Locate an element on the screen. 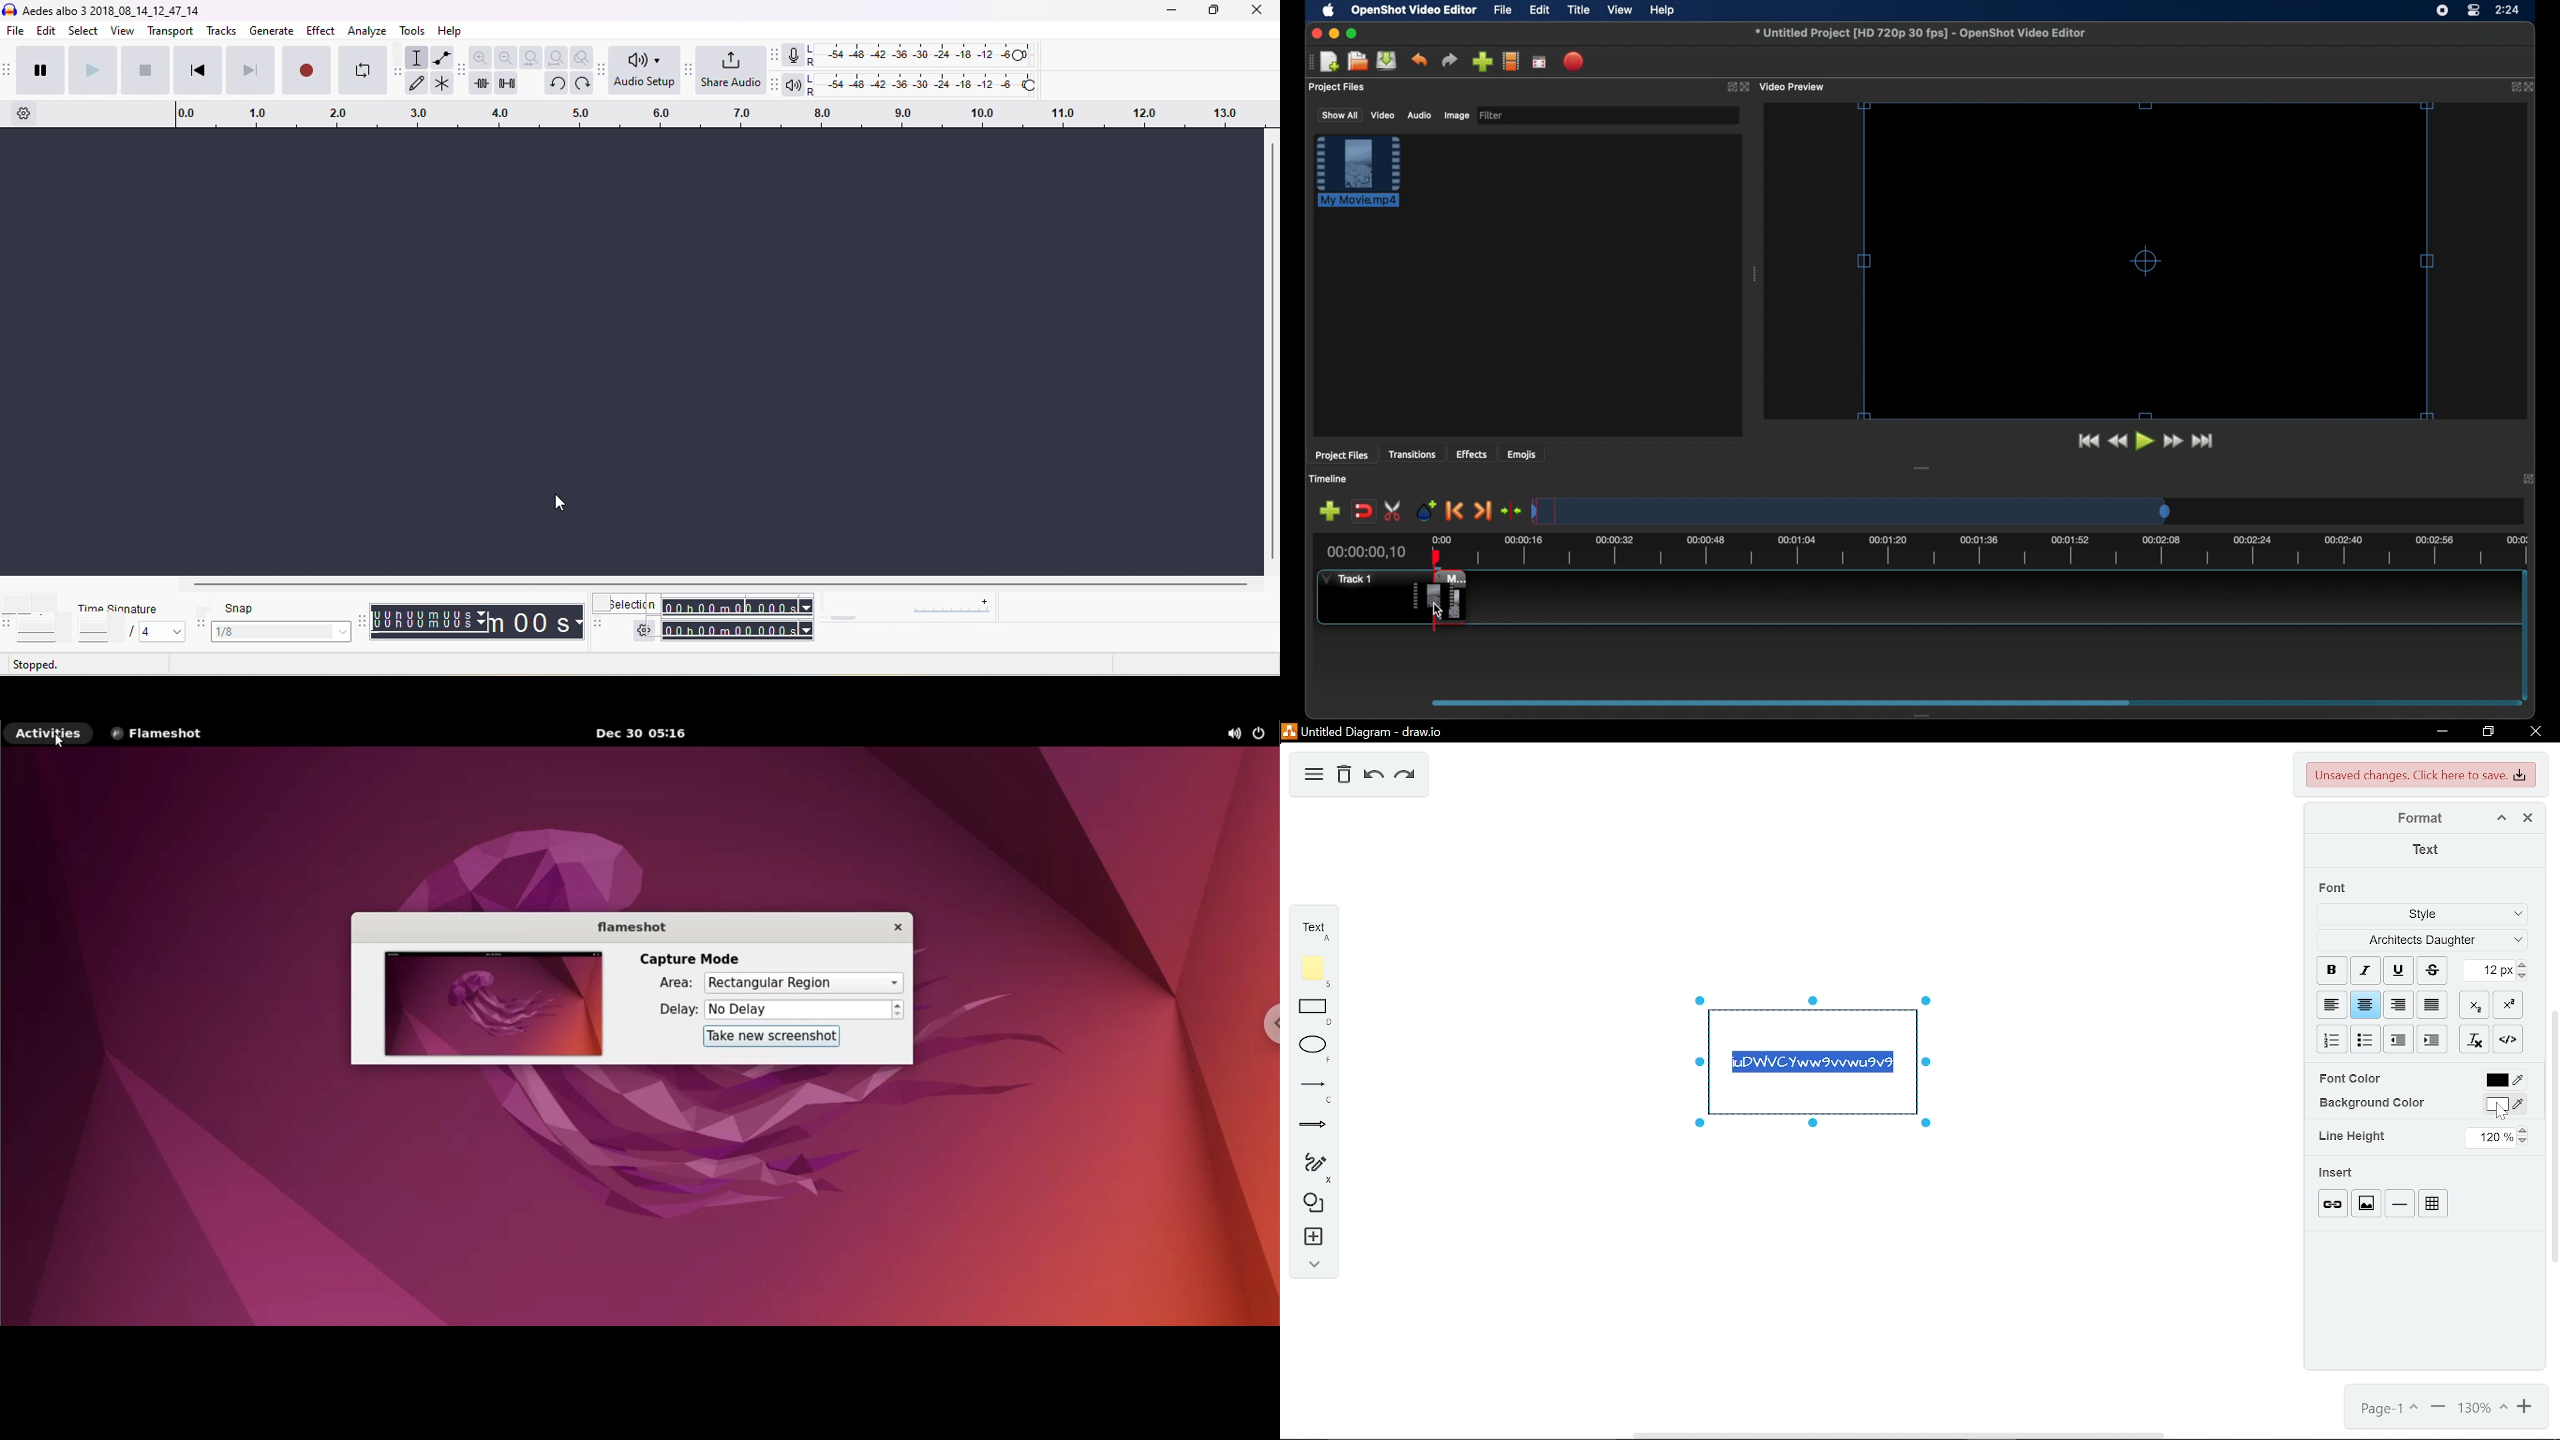 The height and width of the screenshot is (1456, 2576). silence the selection is located at coordinates (510, 86).